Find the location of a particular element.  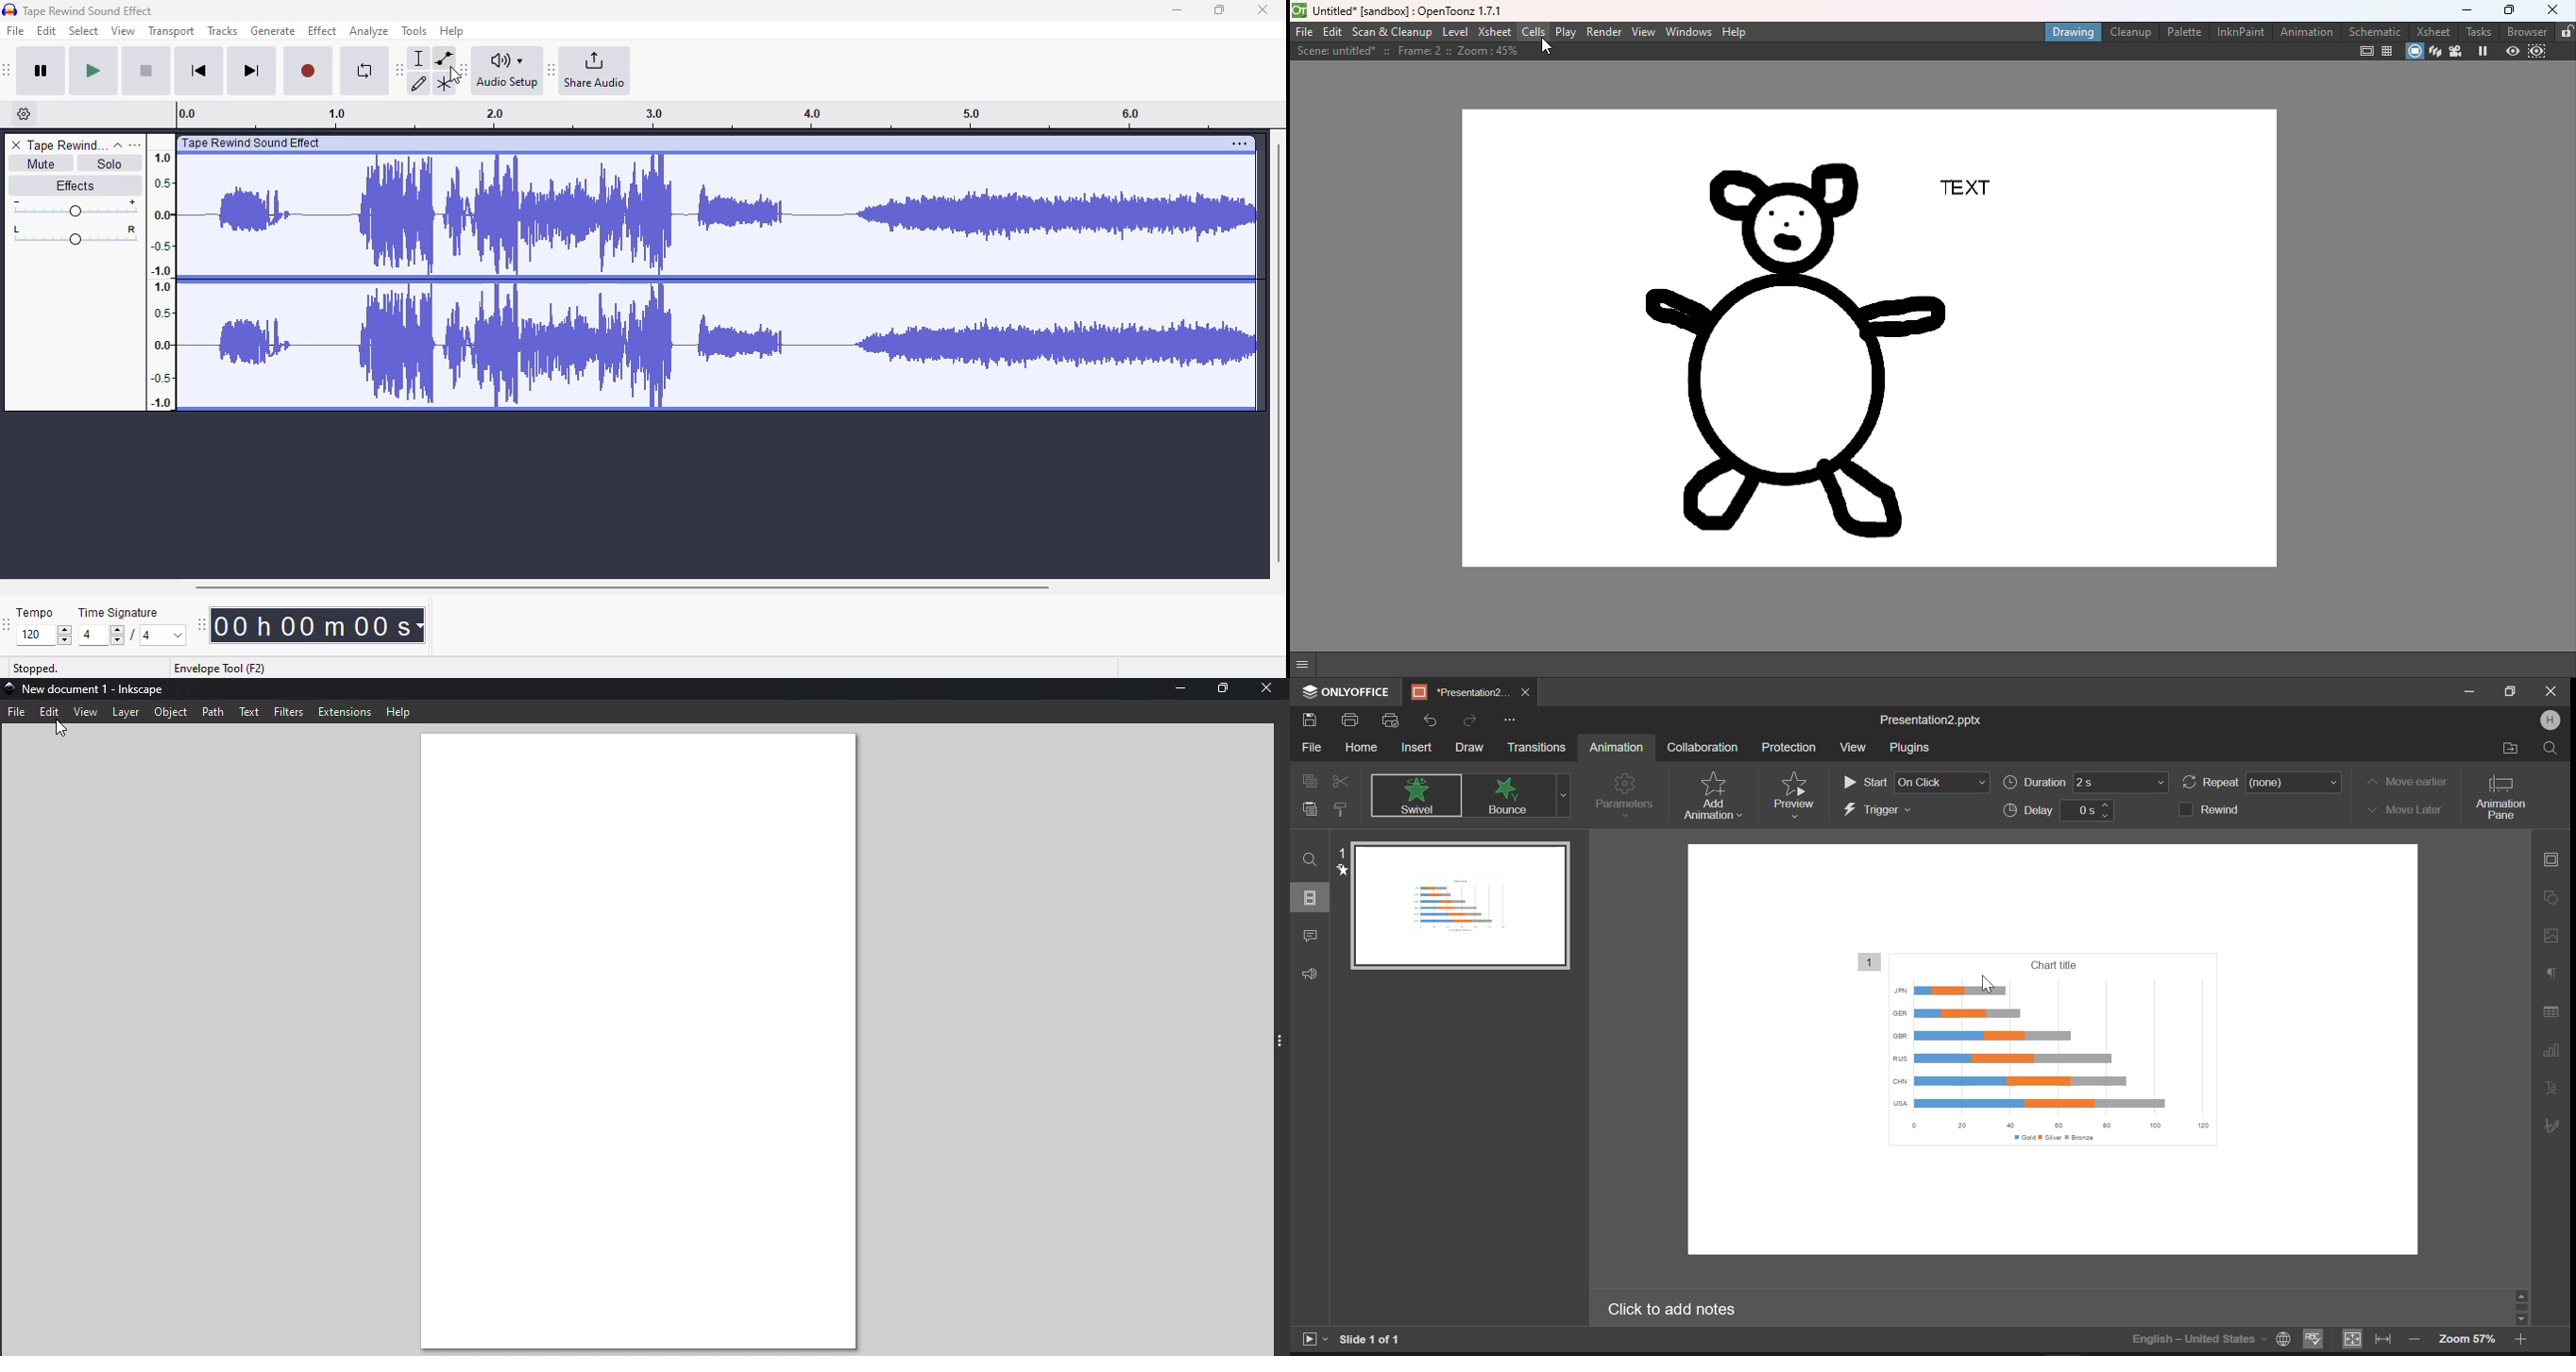

More Options is located at coordinates (1509, 719).